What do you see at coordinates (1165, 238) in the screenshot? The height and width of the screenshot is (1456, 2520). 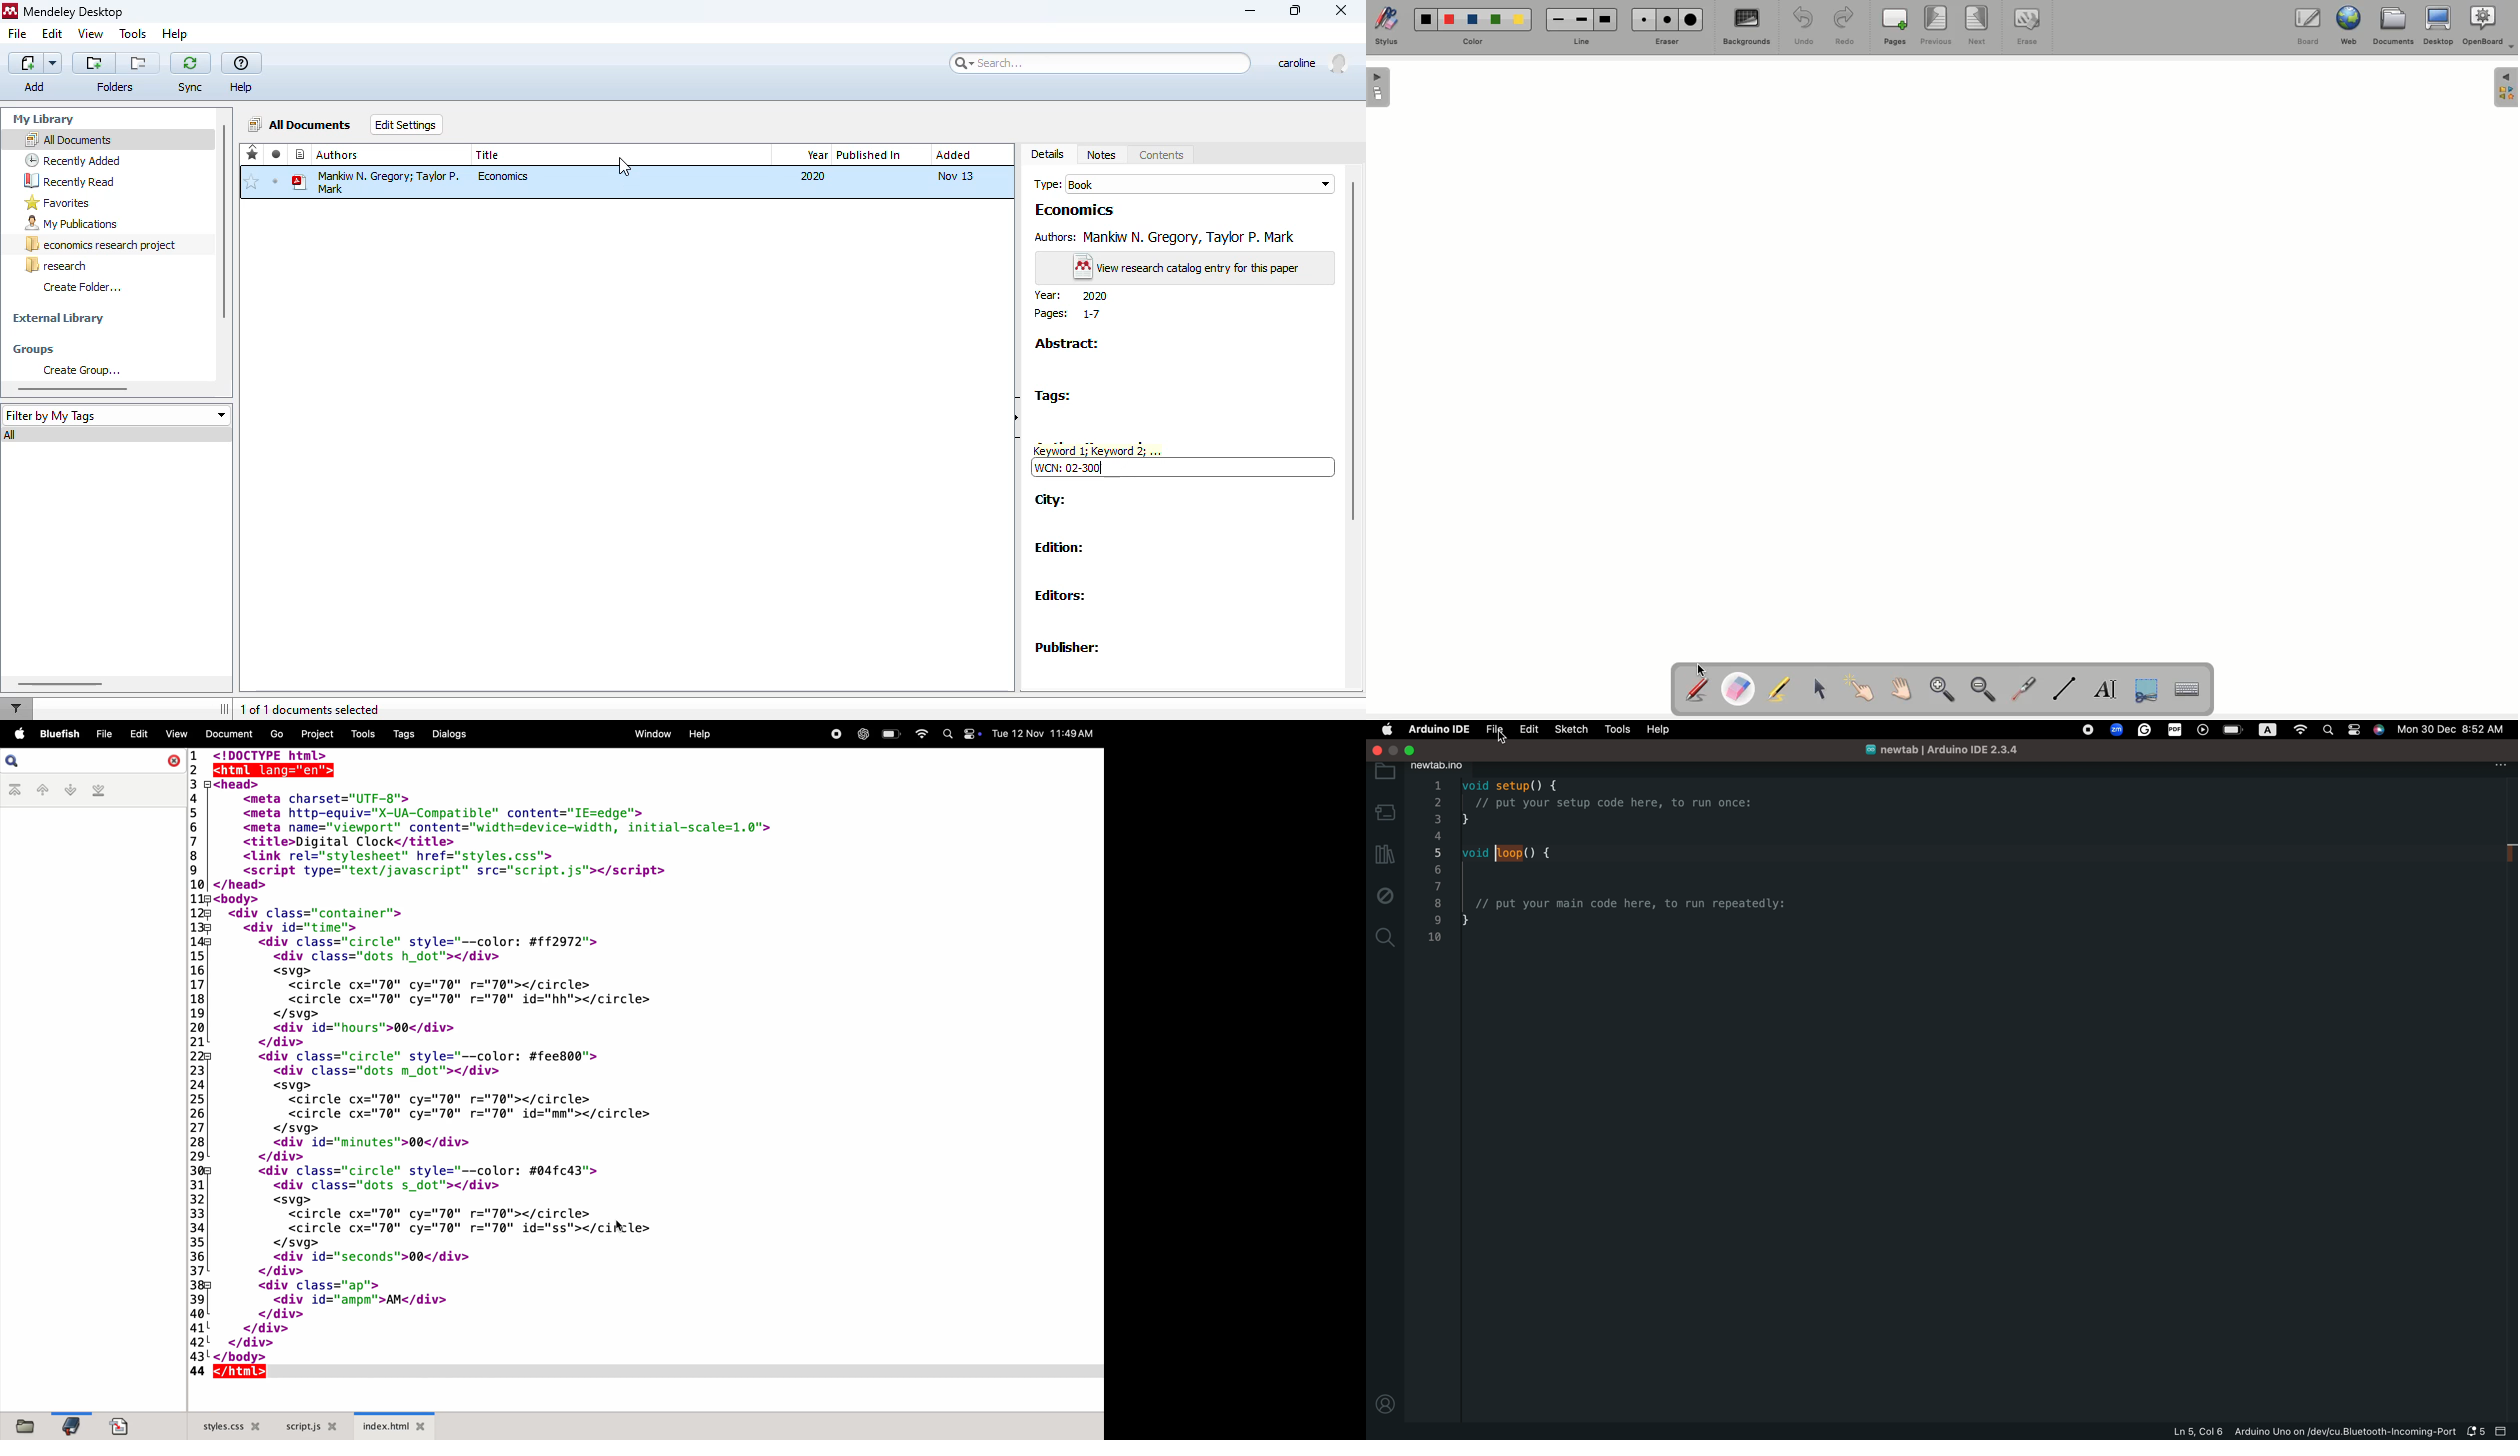 I see `Authors: Mankiw N. Gregory, Taylor P. Mark` at bounding box center [1165, 238].